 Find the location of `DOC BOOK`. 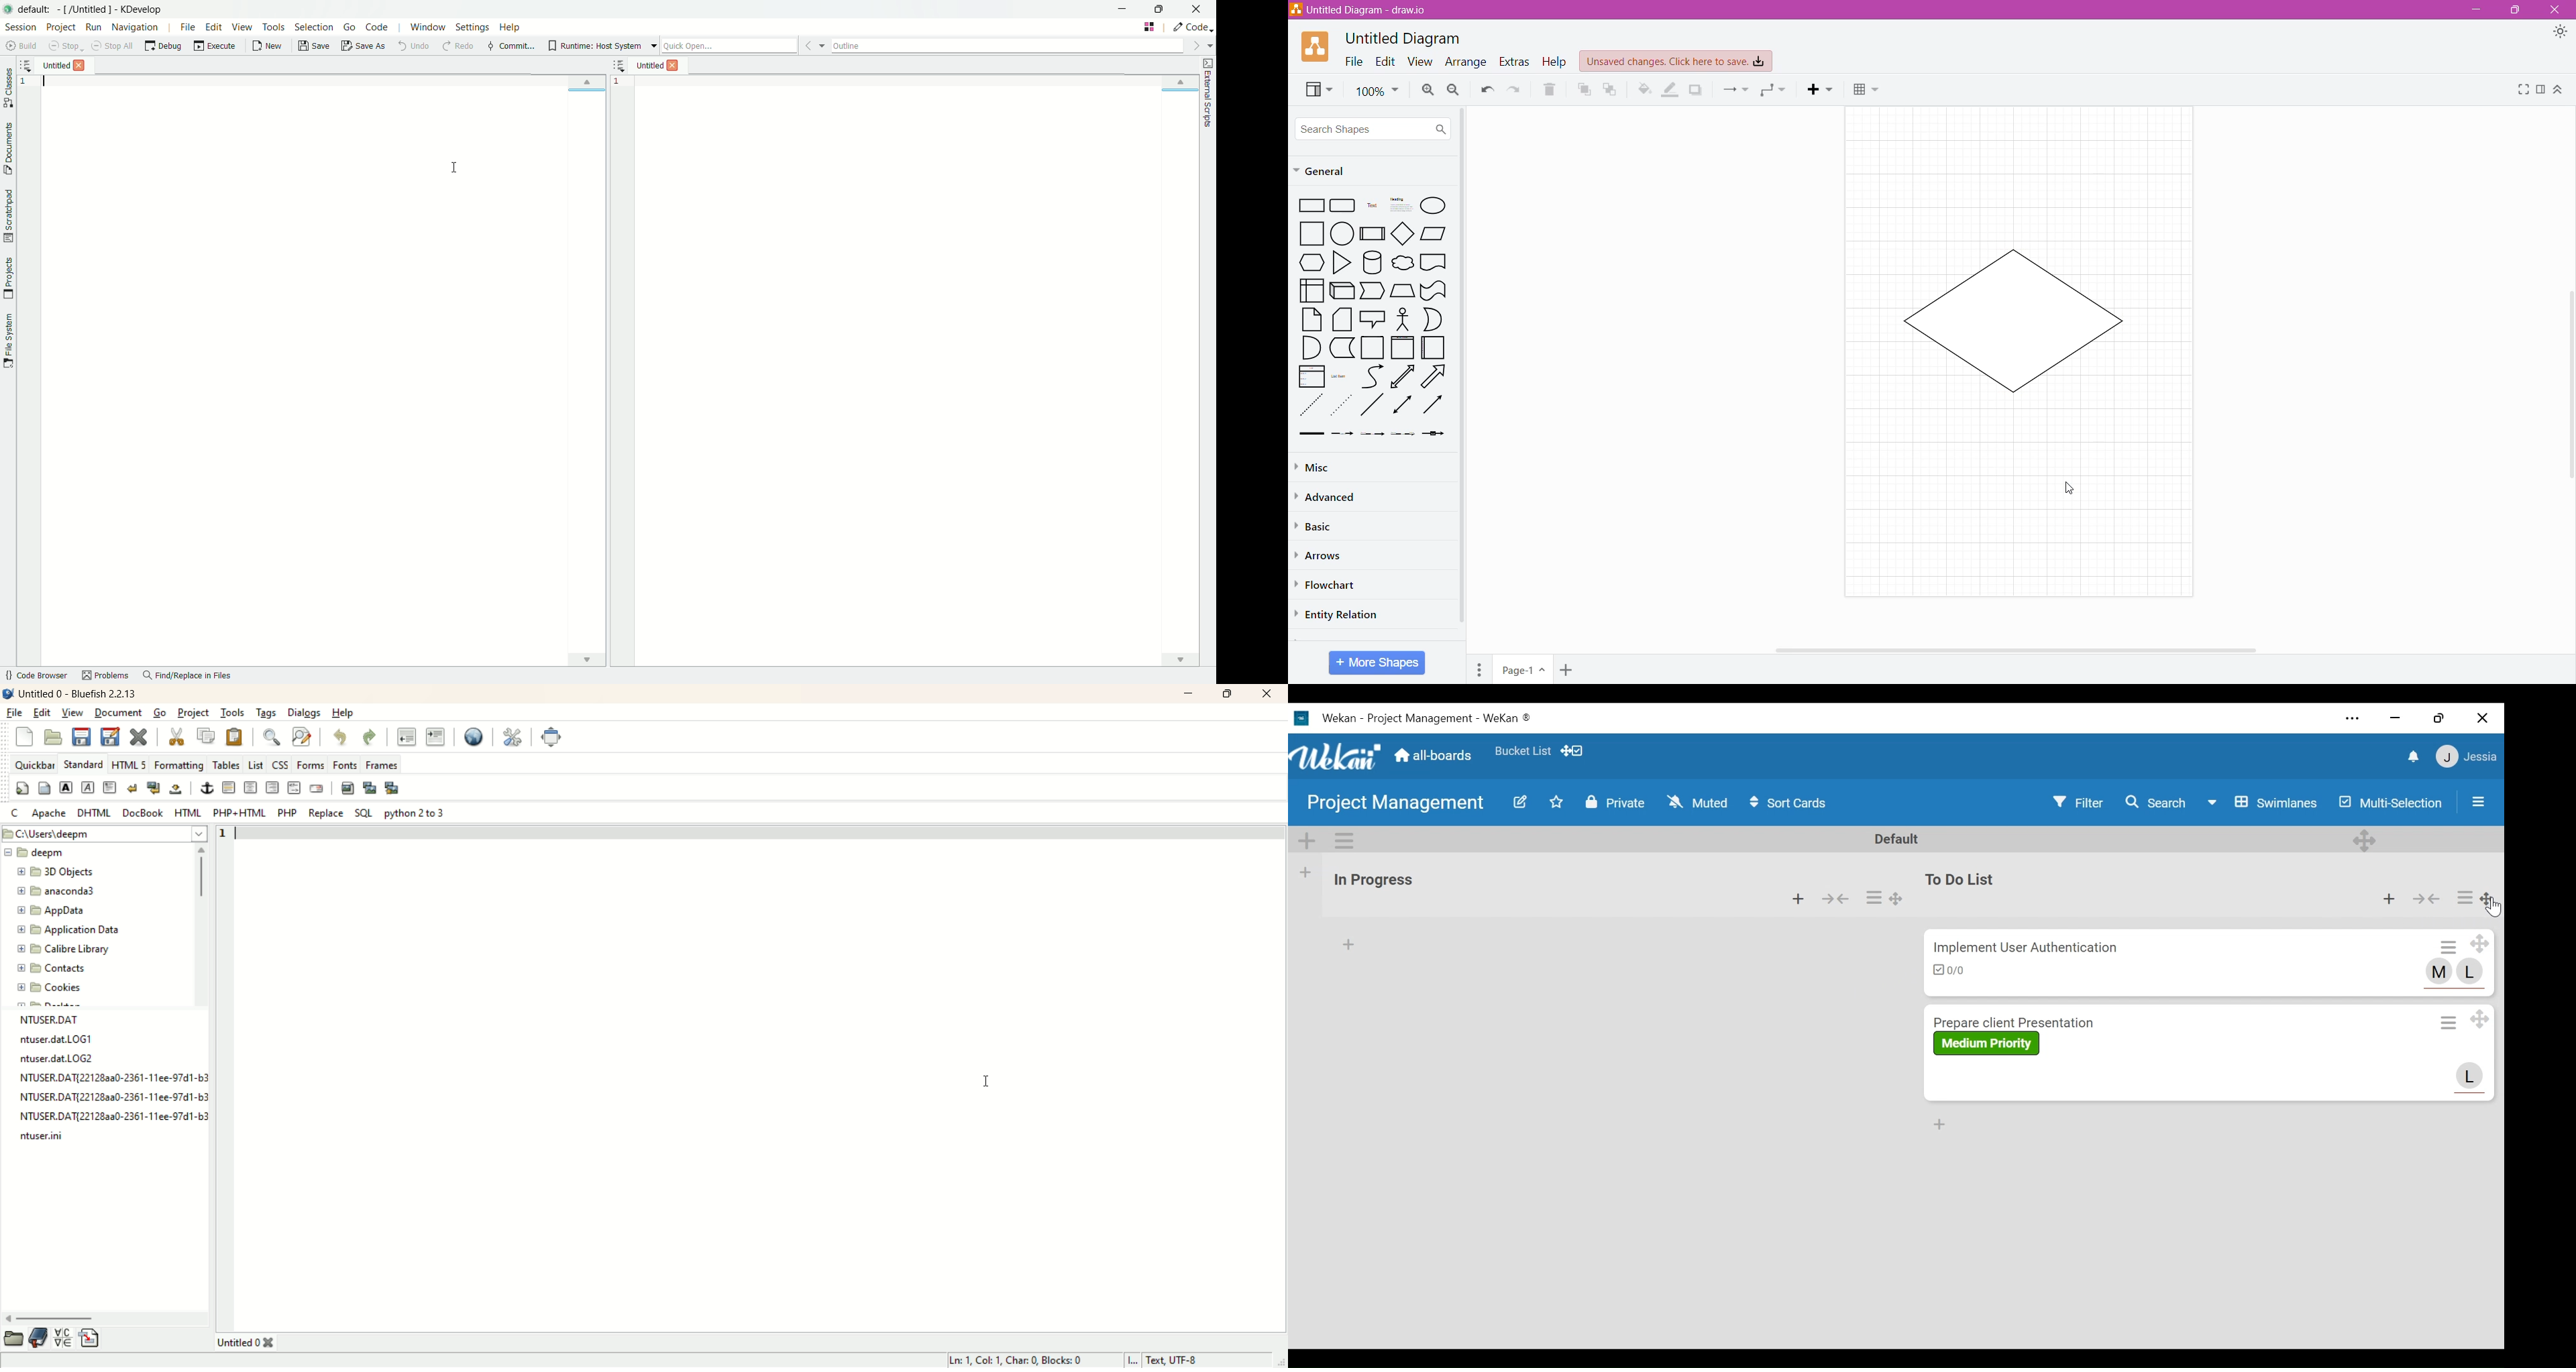

DOC BOOK is located at coordinates (144, 813).